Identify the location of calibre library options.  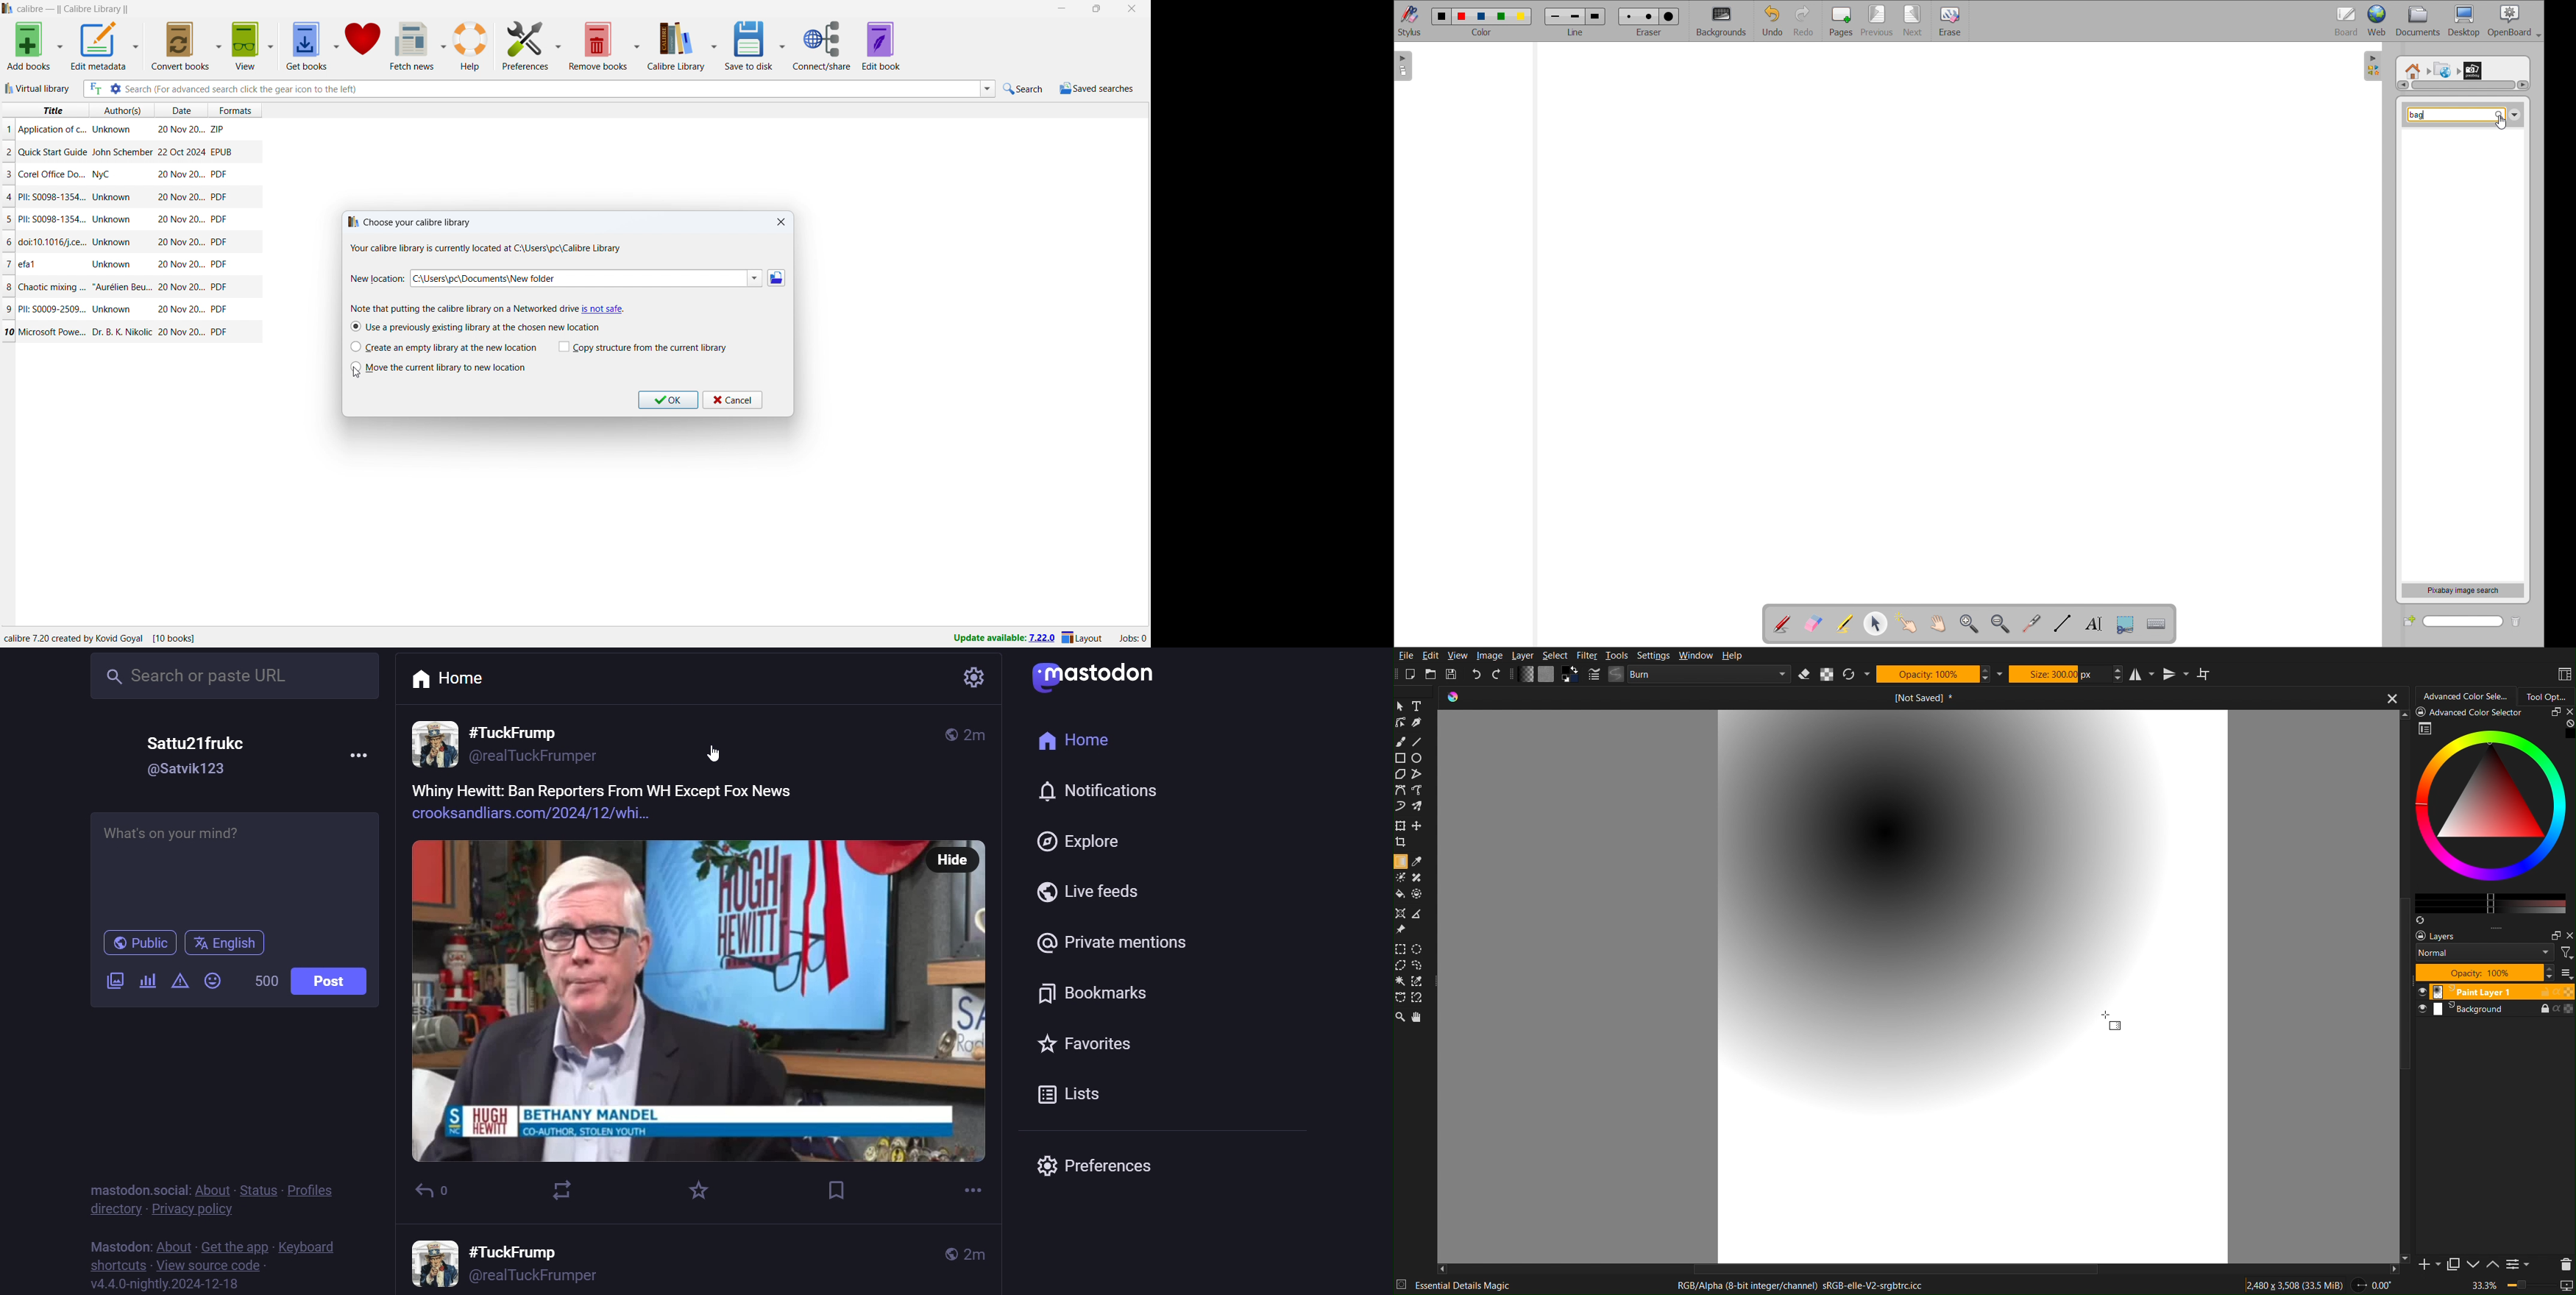
(715, 47).